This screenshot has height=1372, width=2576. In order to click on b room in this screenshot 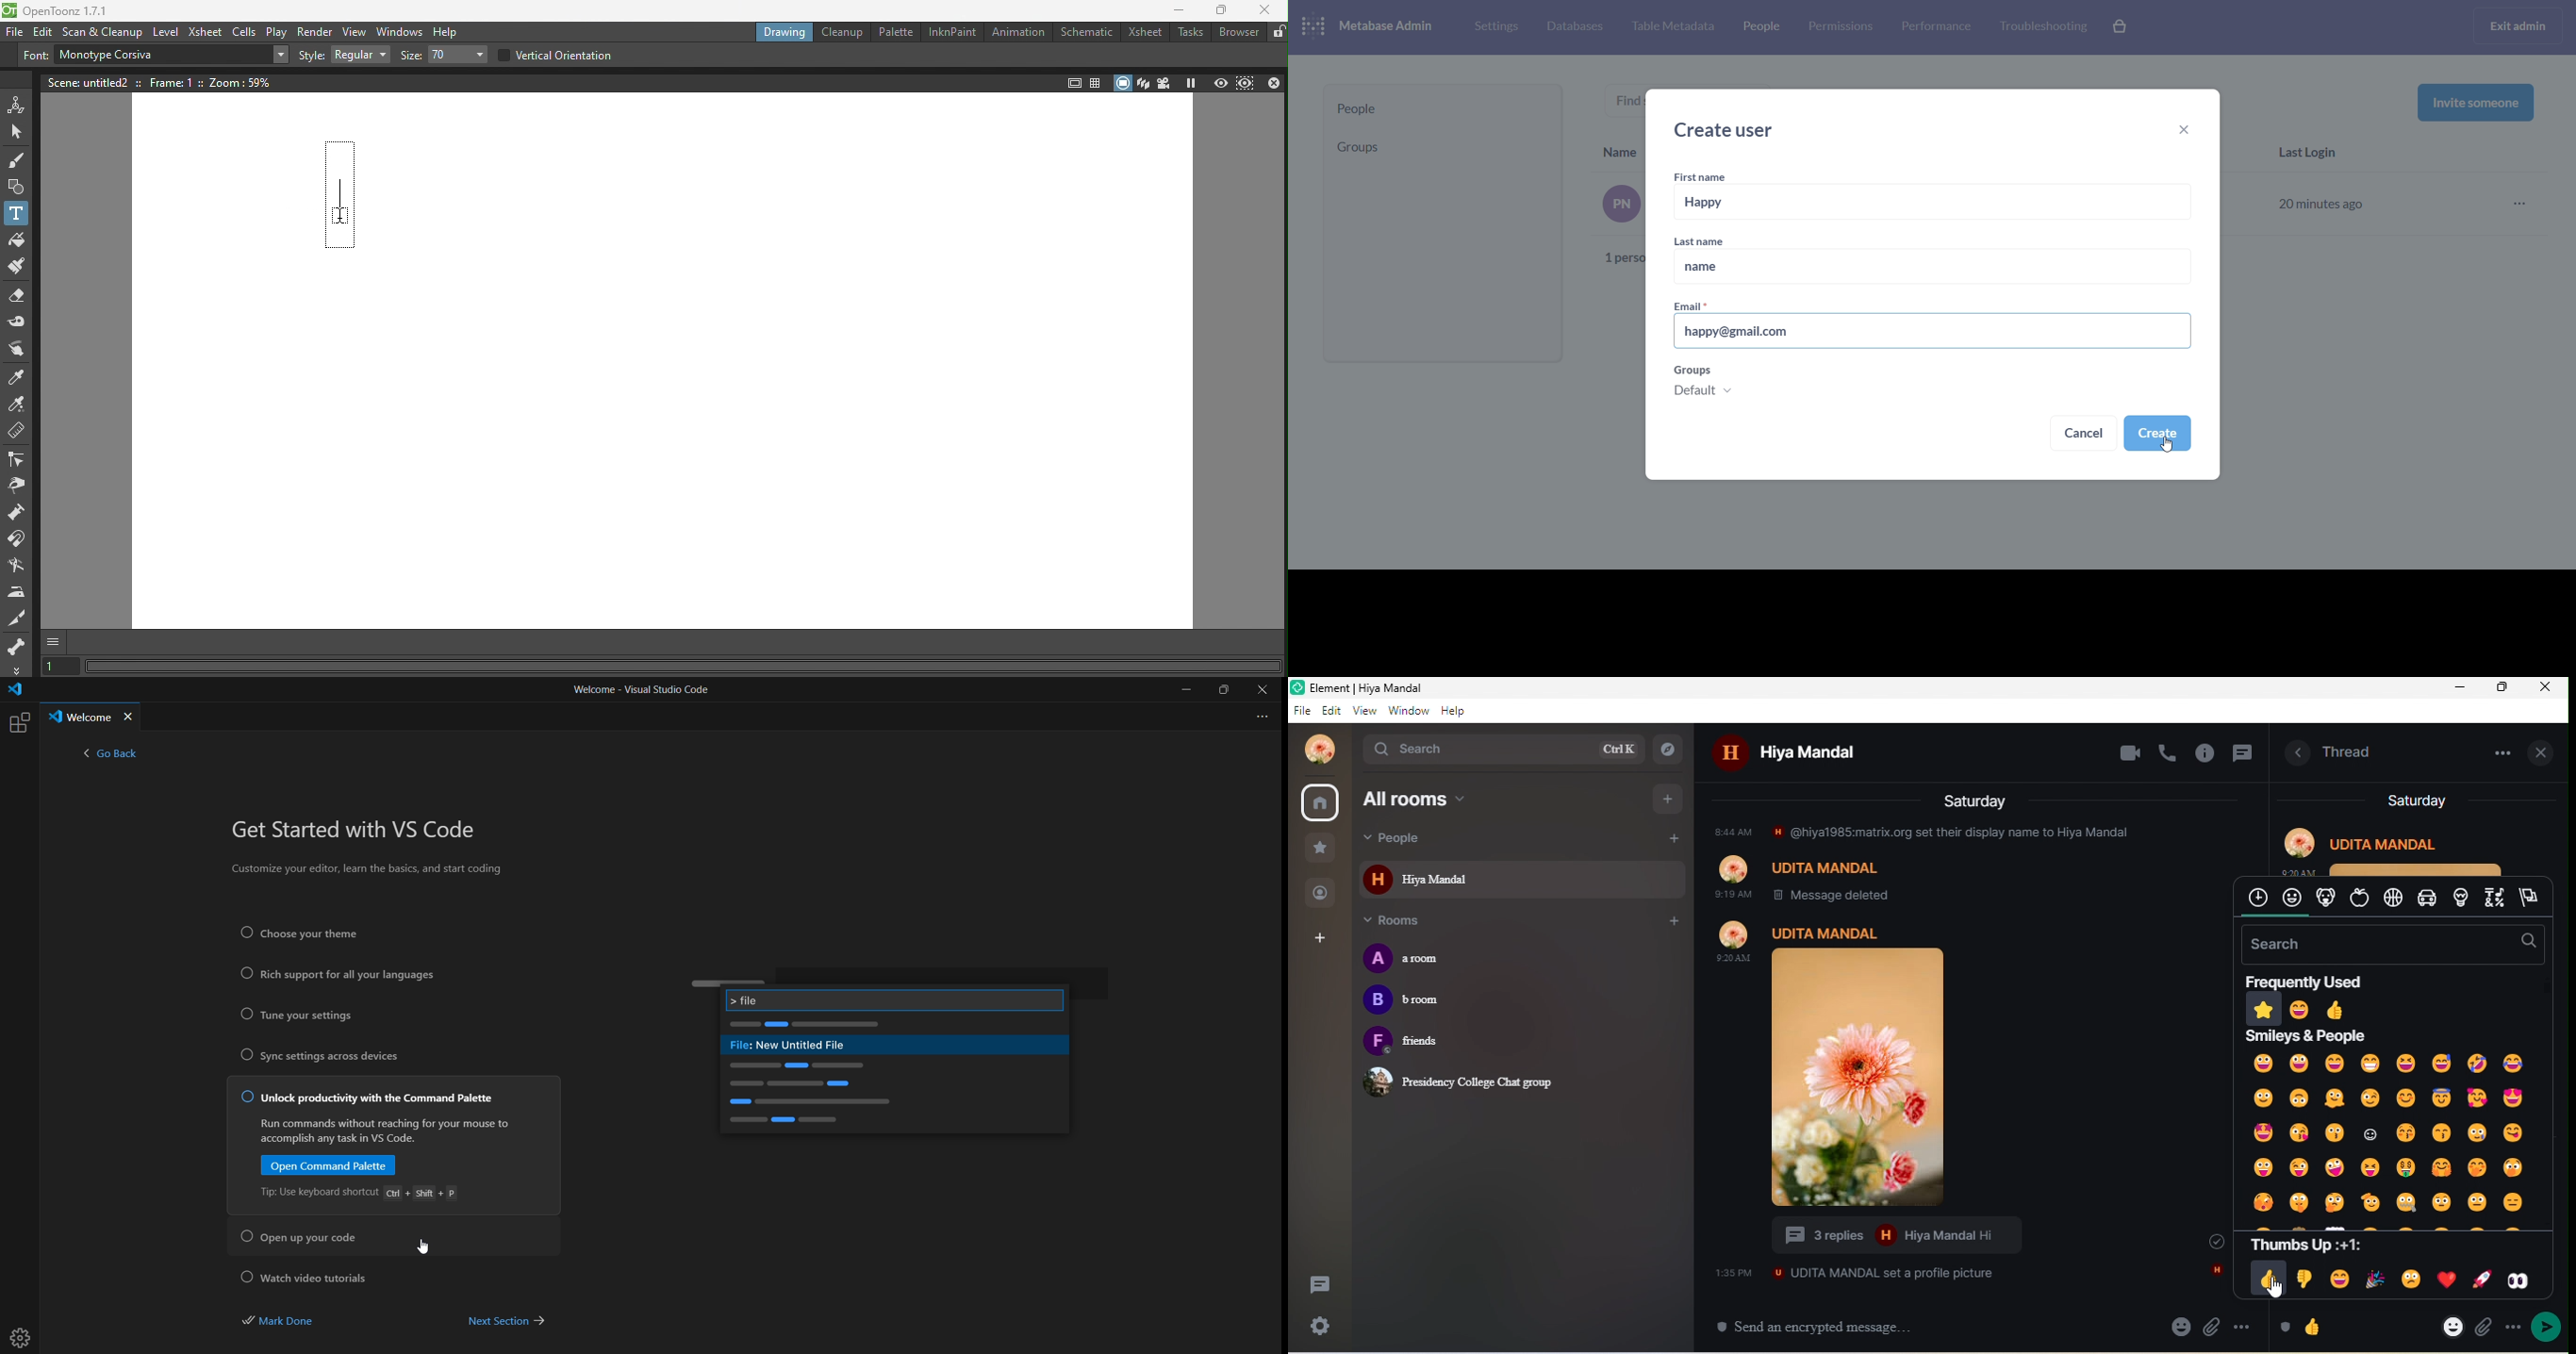, I will do `click(1409, 1002)`.